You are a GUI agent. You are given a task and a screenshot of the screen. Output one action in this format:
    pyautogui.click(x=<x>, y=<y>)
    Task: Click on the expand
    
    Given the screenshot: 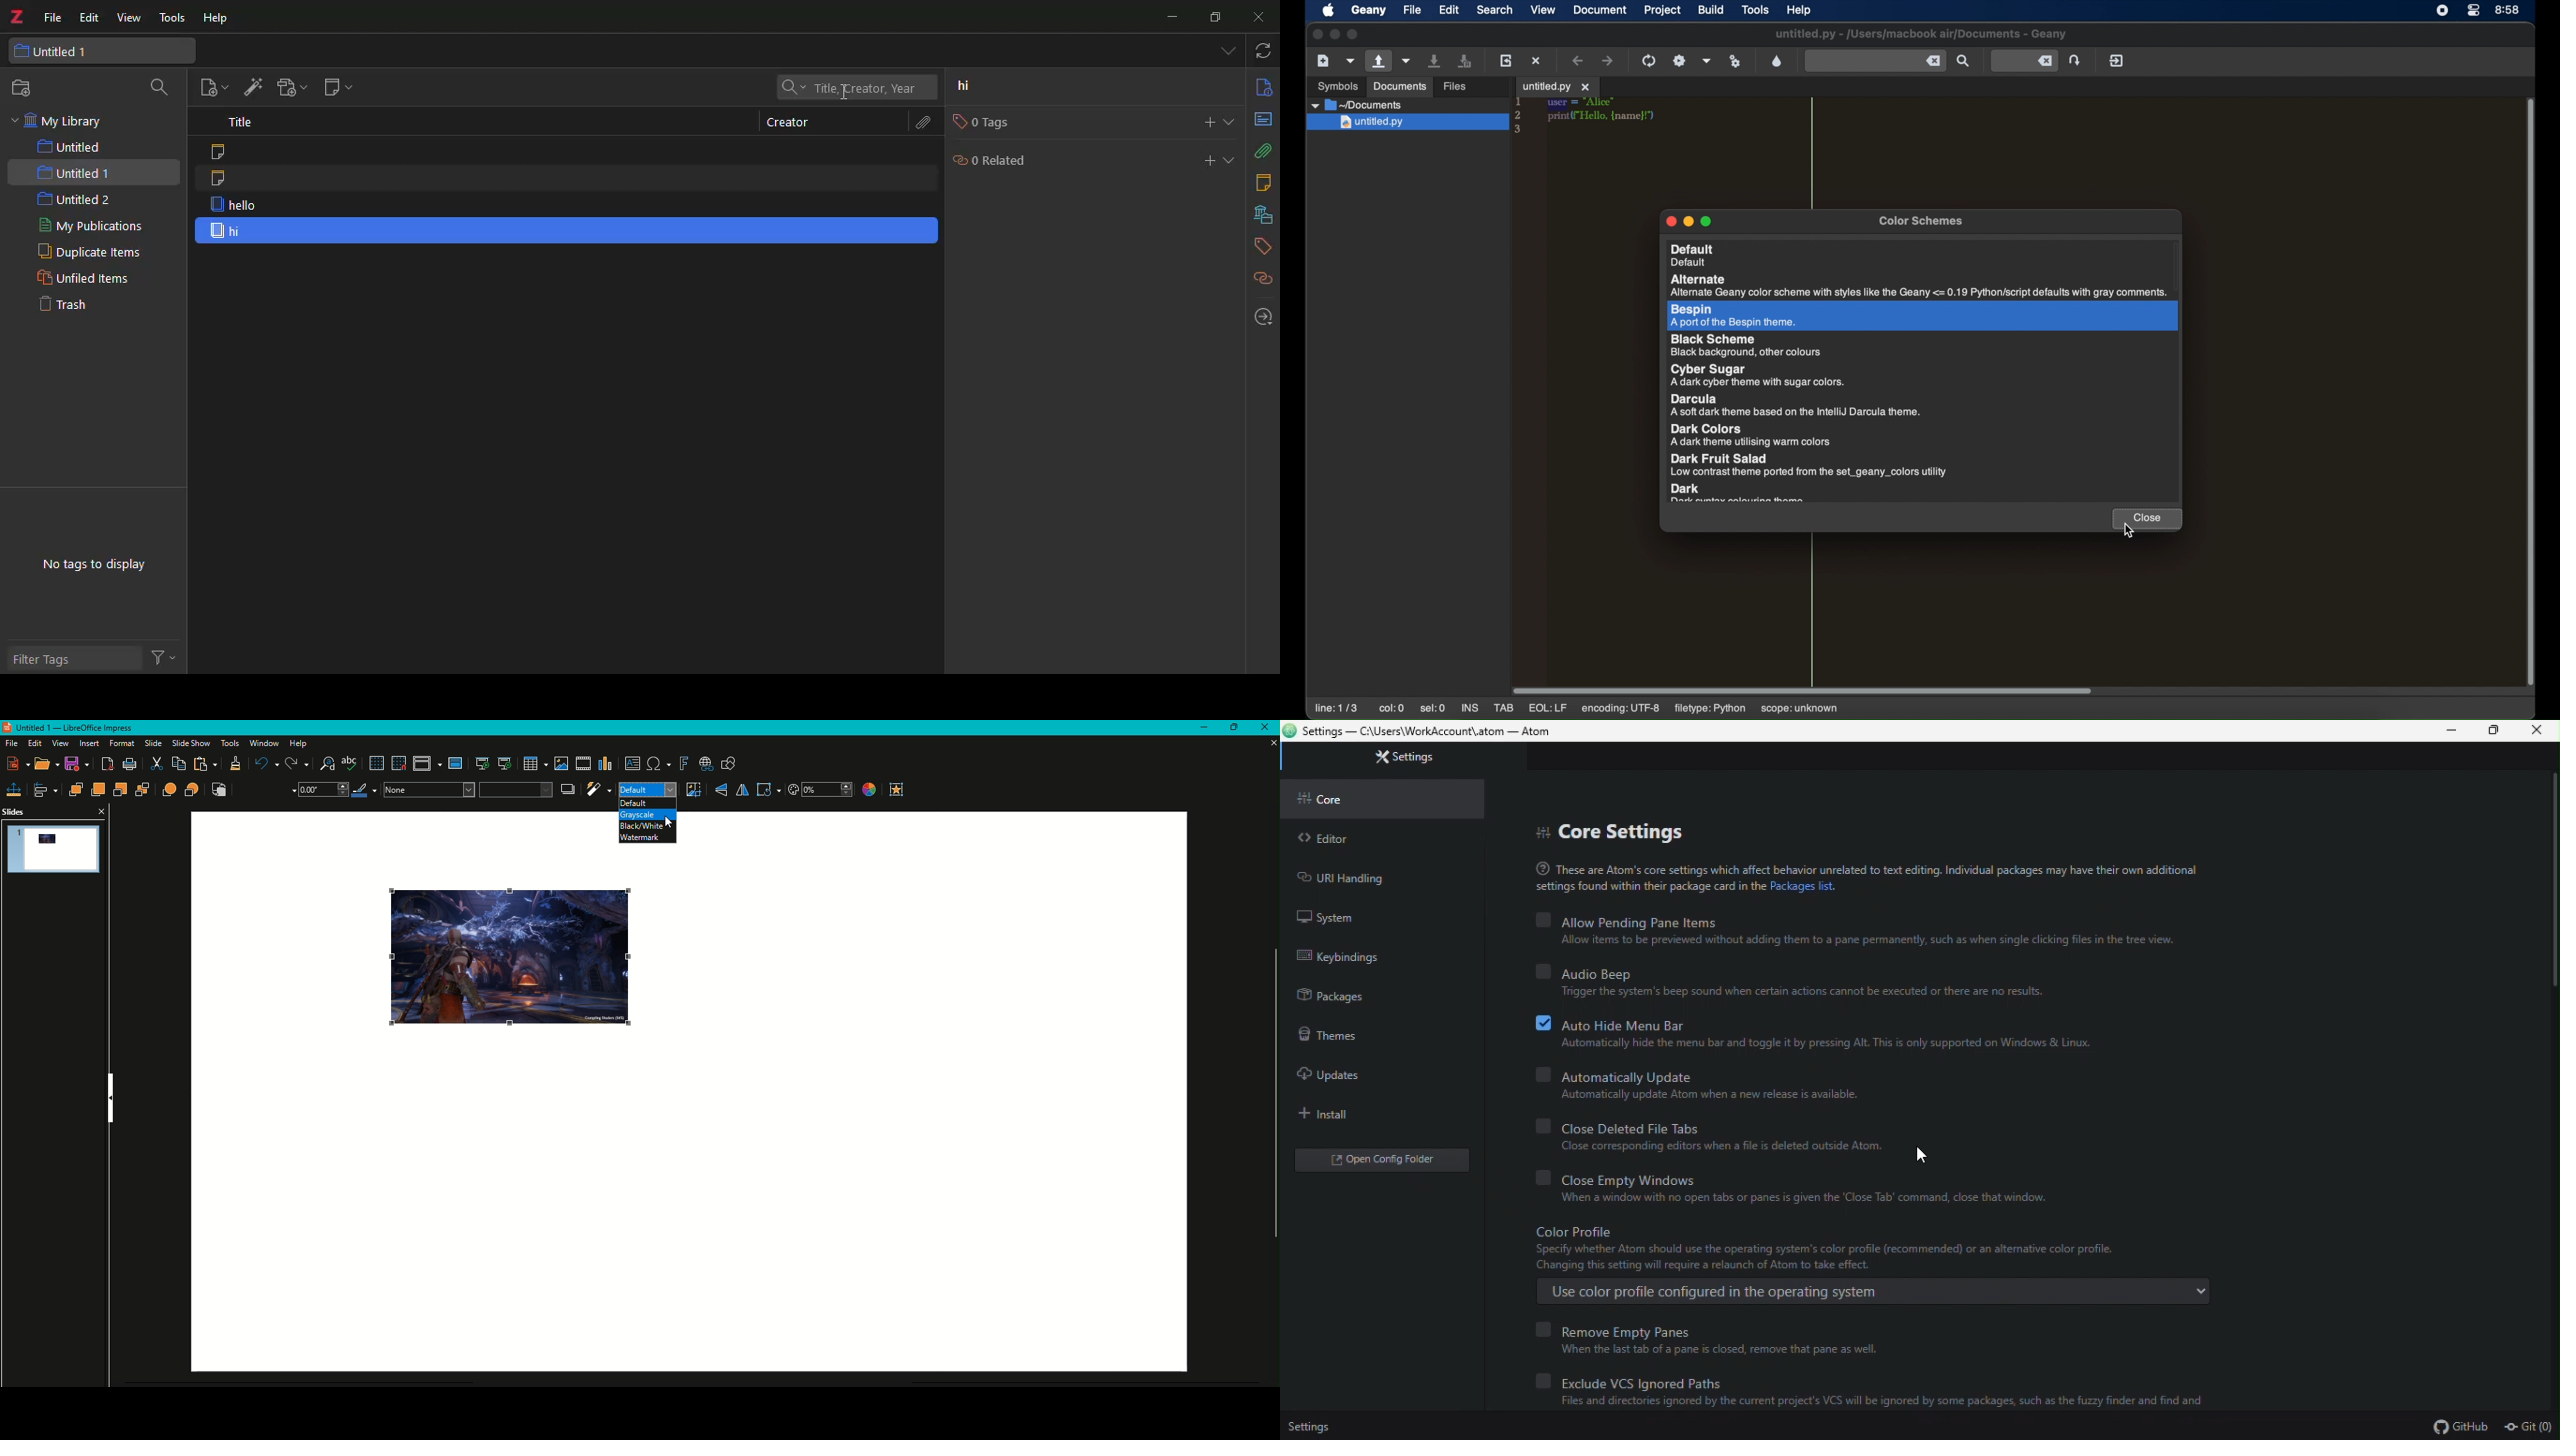 What is the action you would take?
    pyautogui.click(x=1228, y=159)
    